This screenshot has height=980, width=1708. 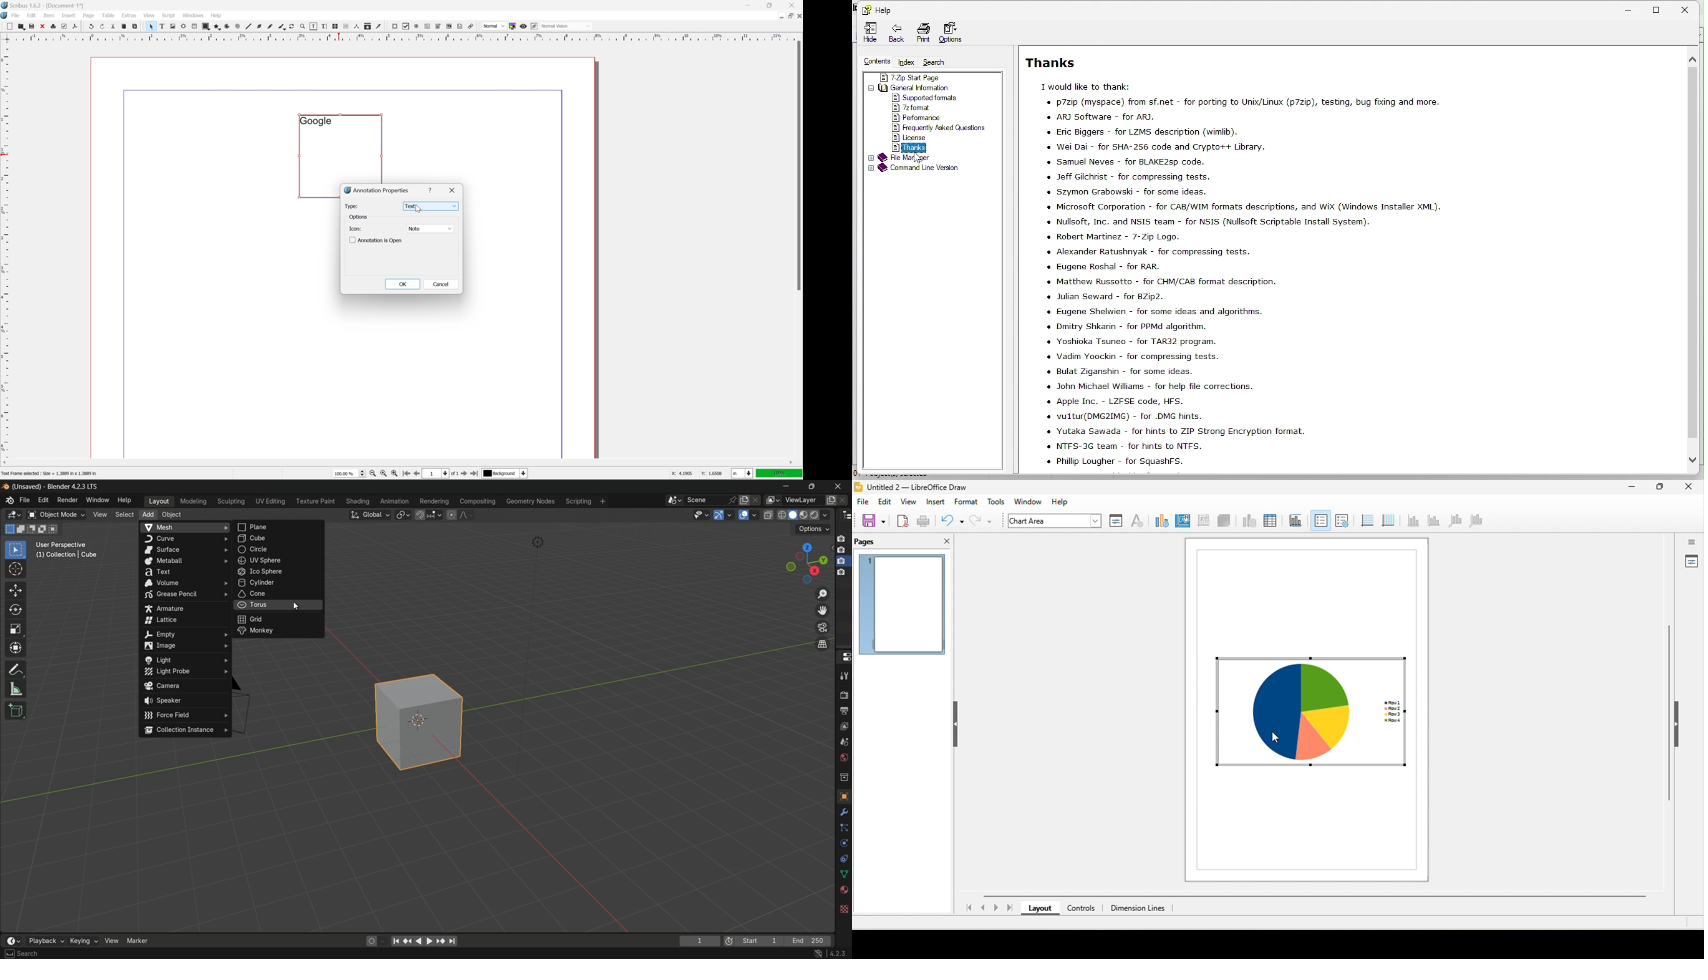 I want to click on Type:, so click(x=351, y=205).